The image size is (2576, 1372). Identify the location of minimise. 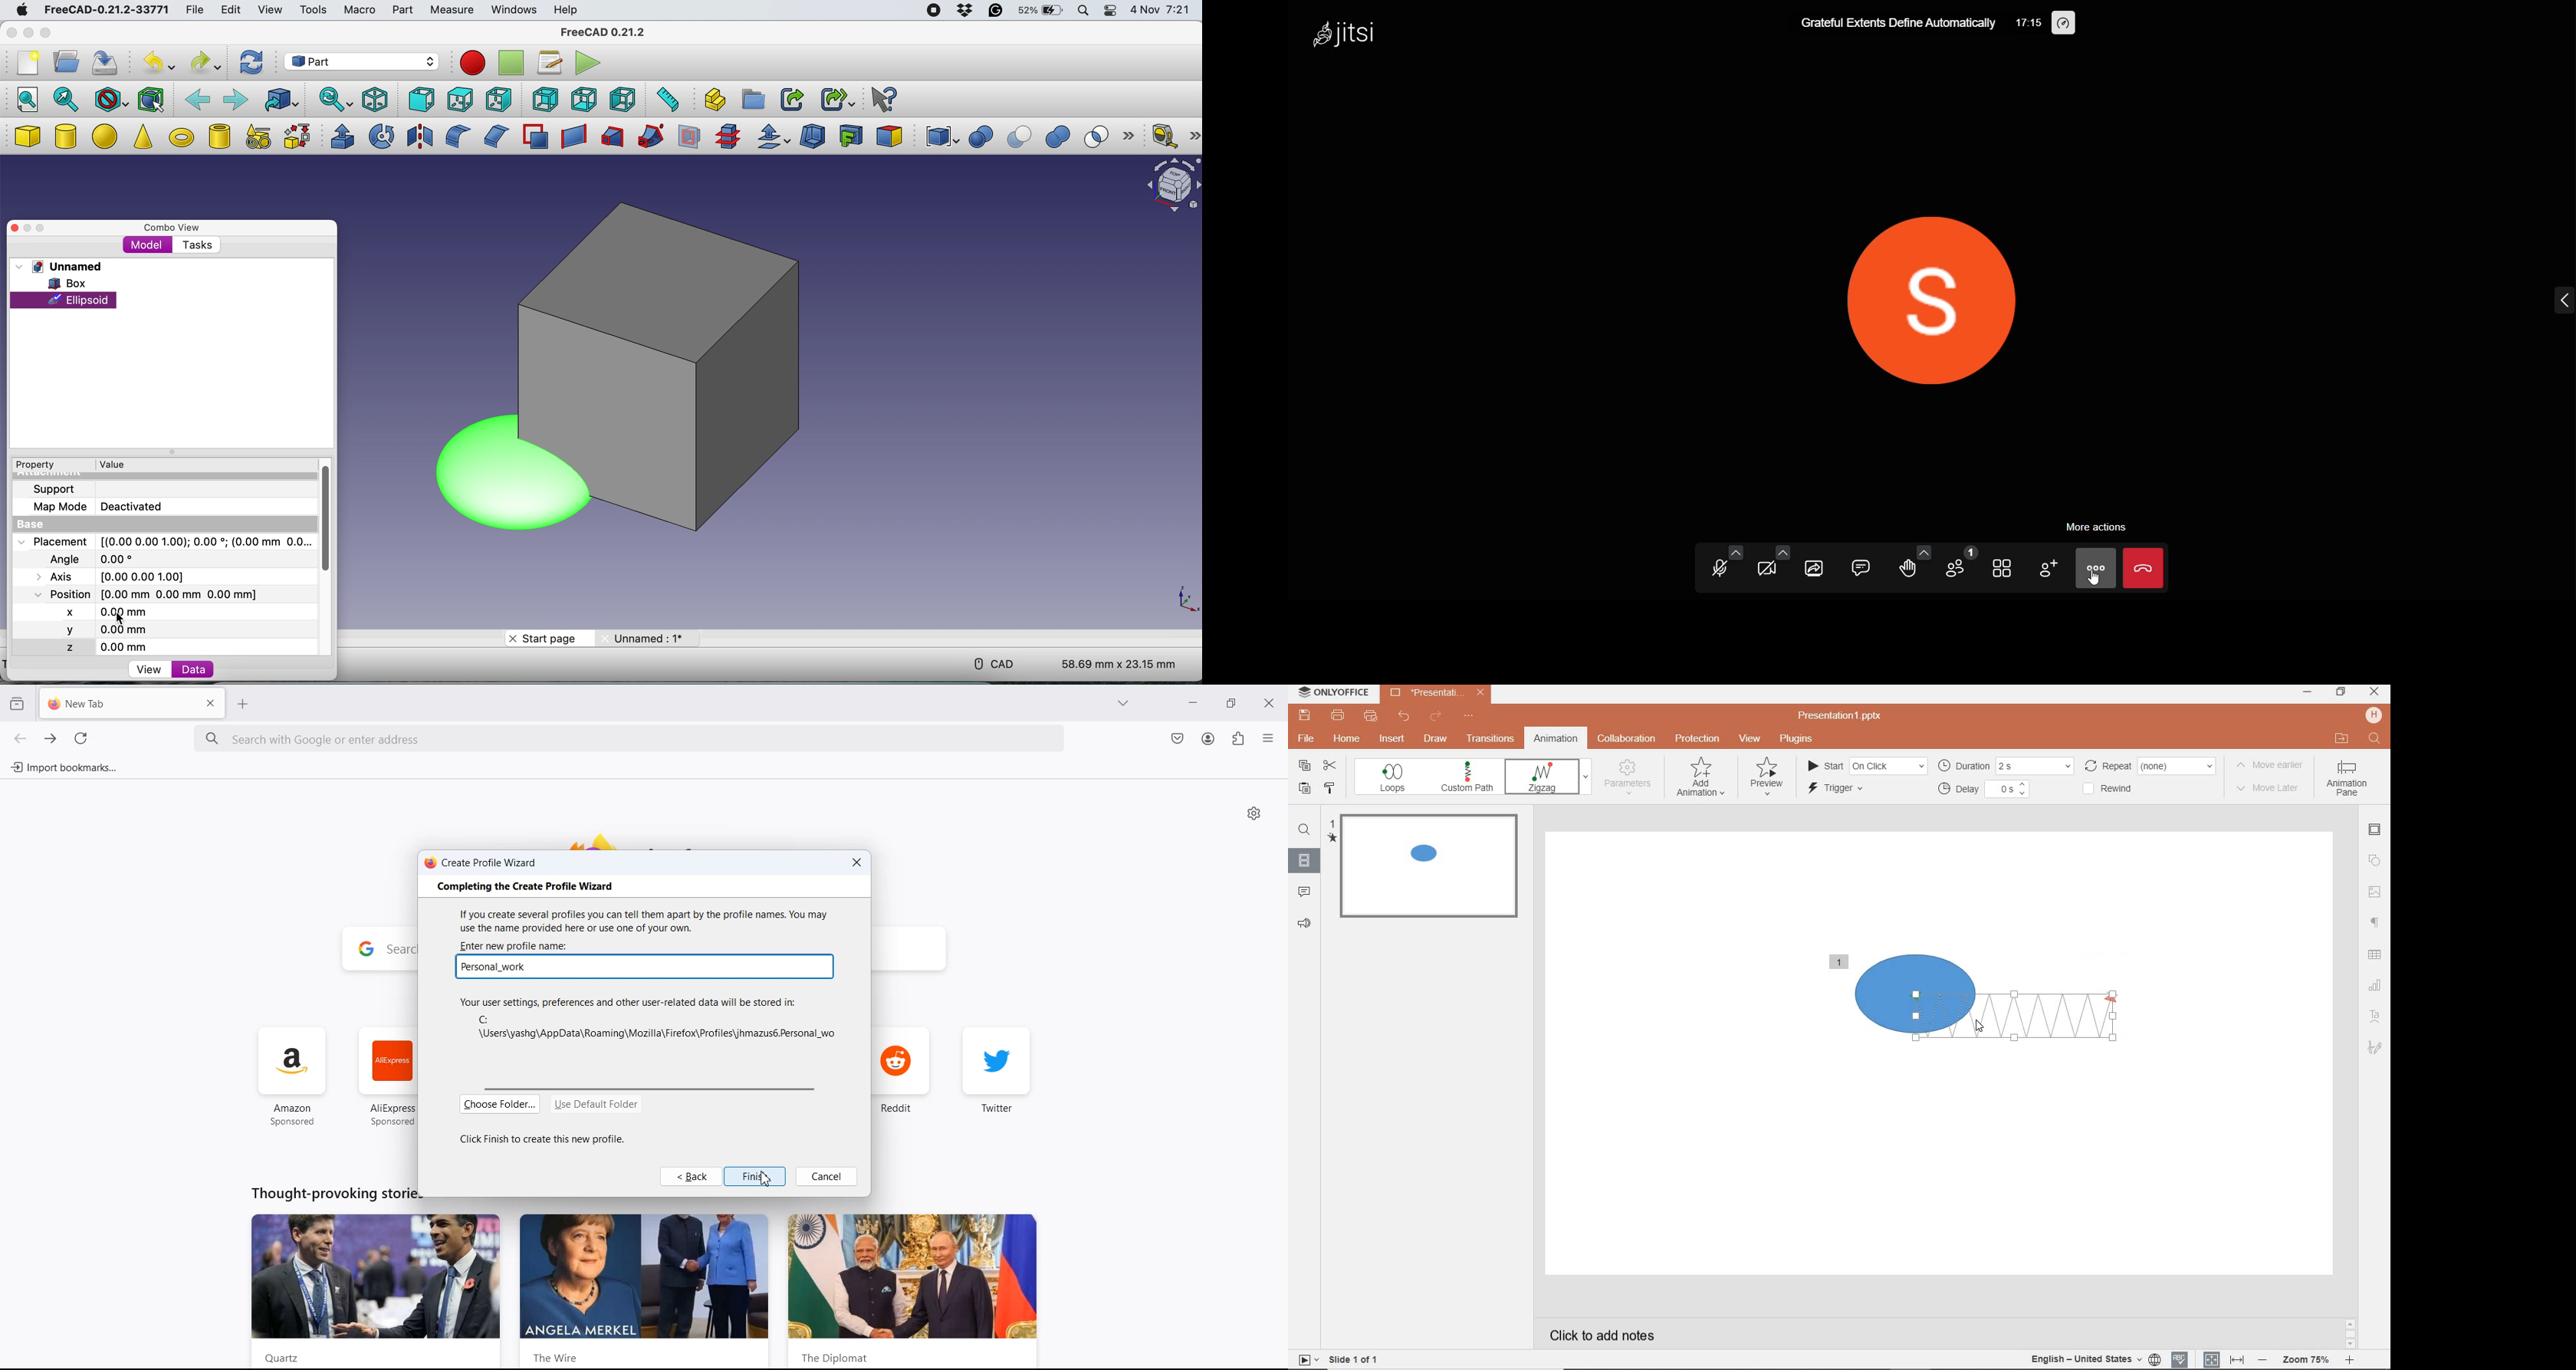
(28, 228).